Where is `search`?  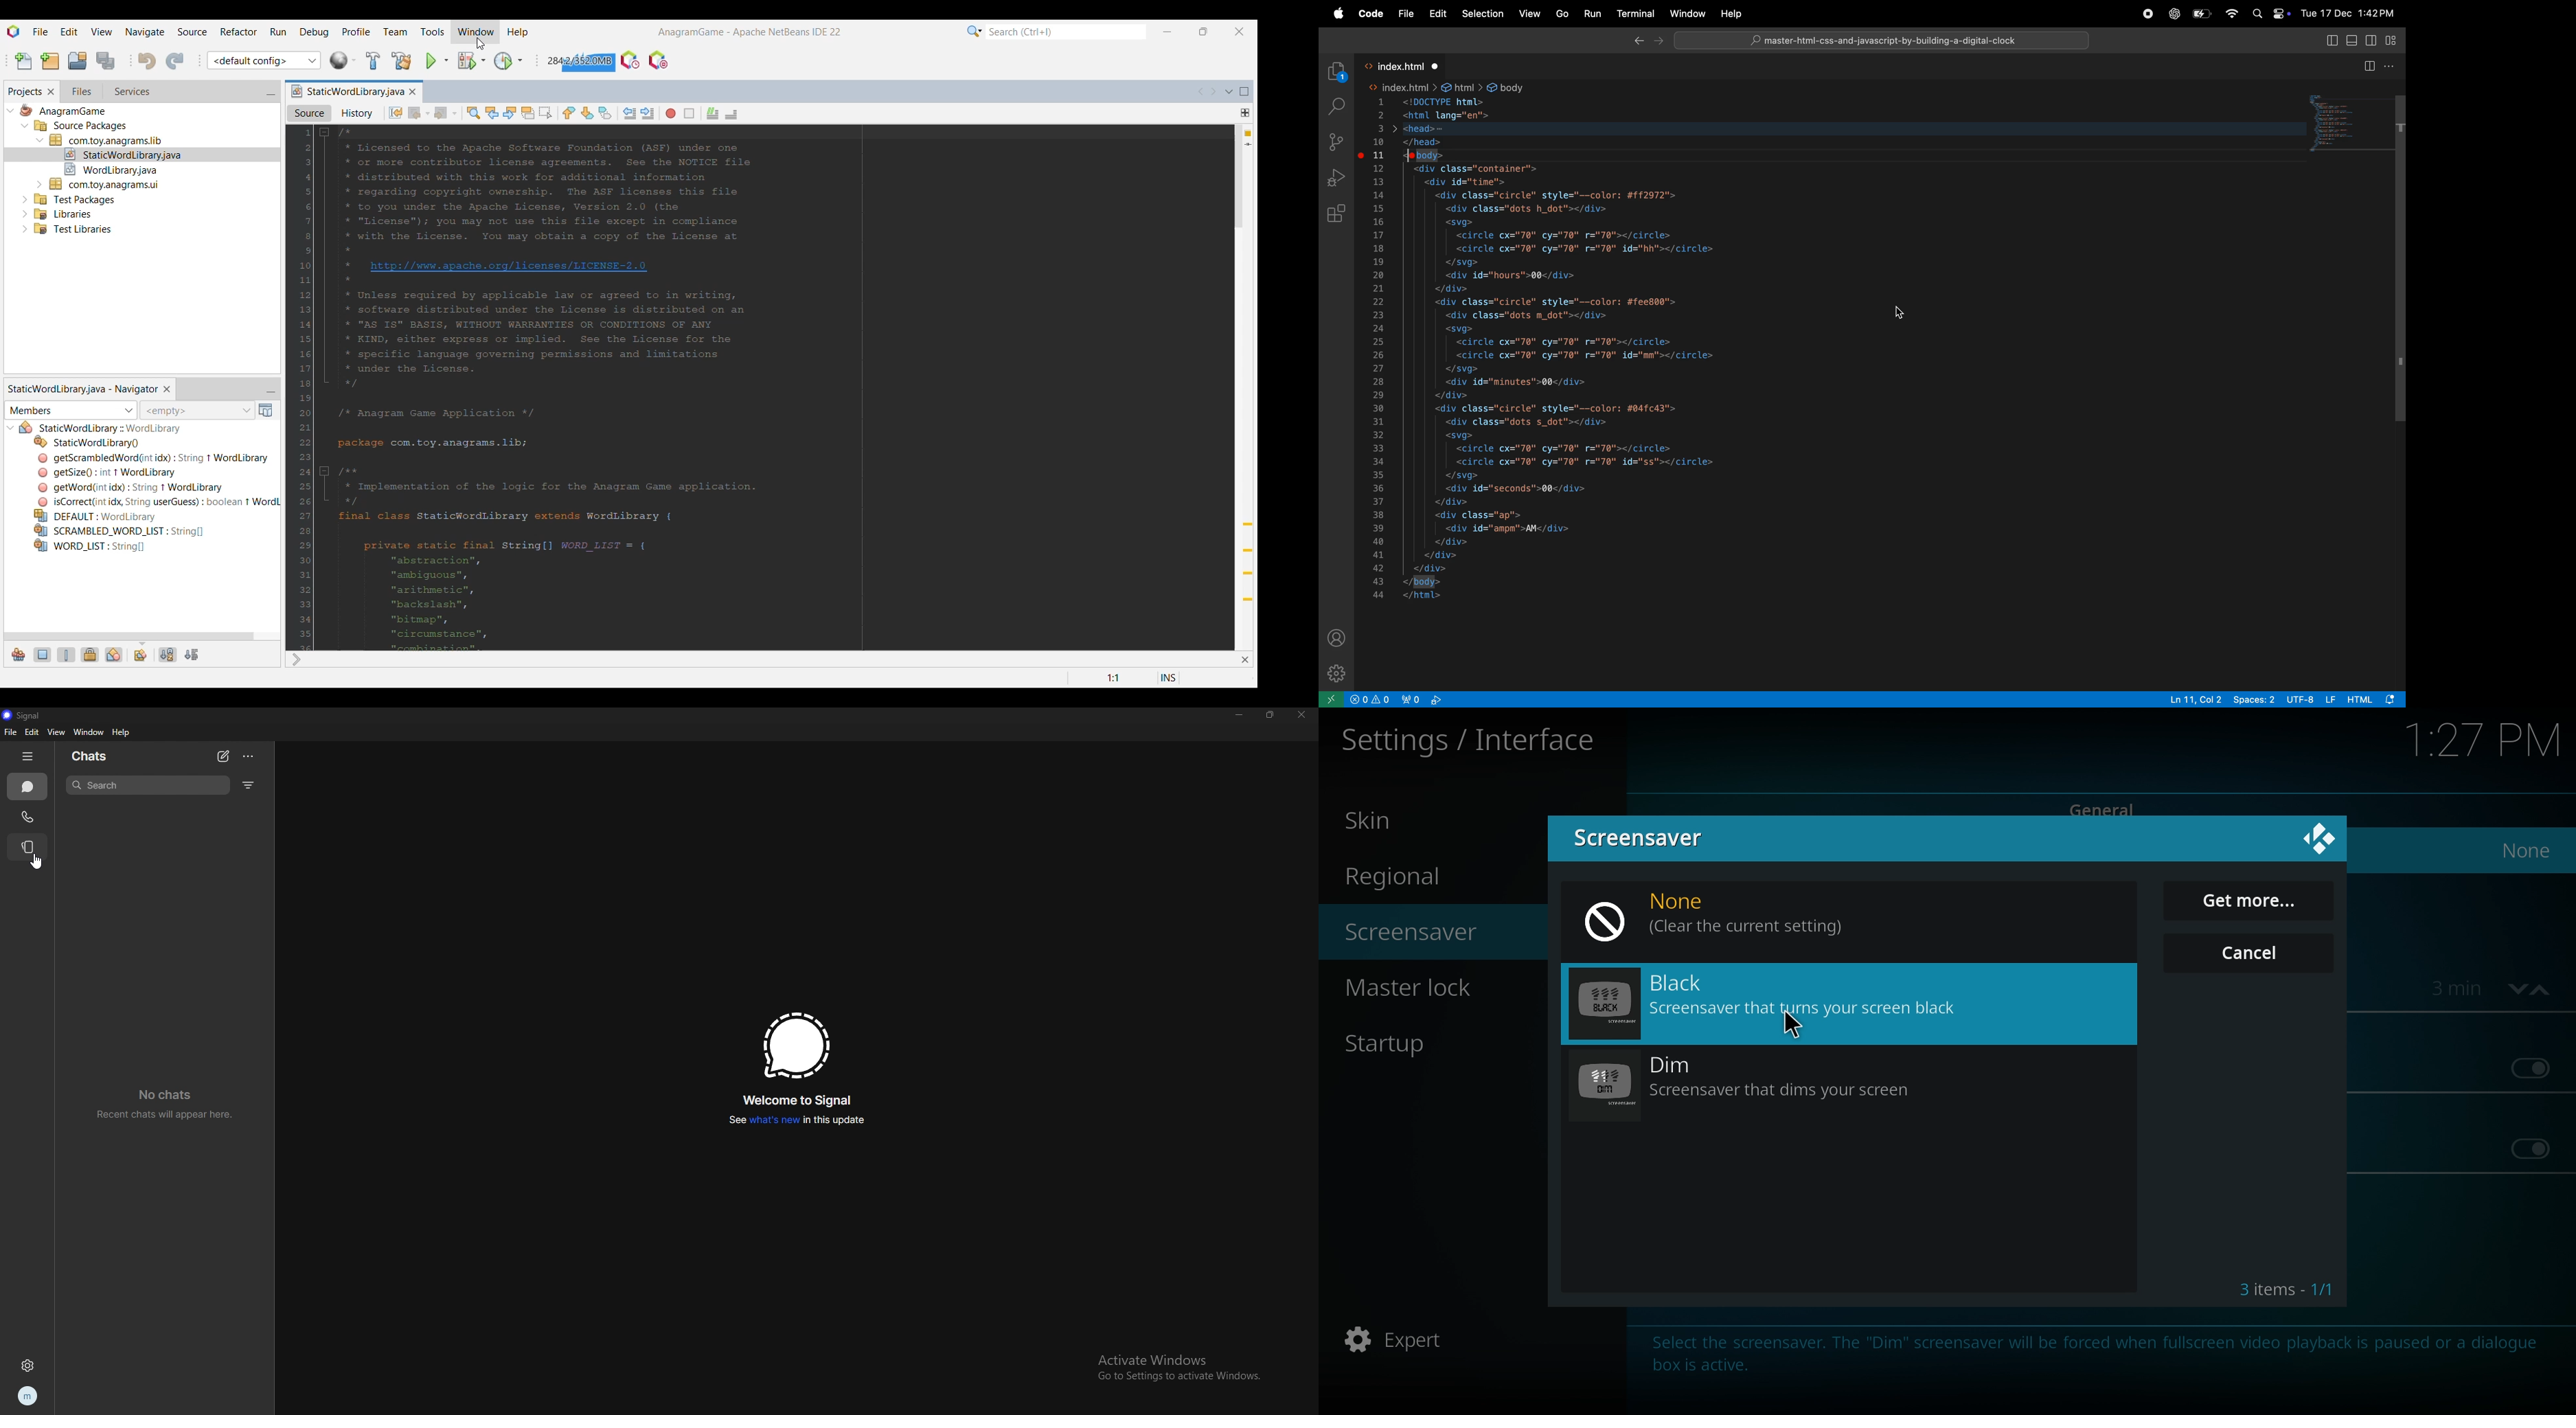 search is located at coordinates (148, 785).